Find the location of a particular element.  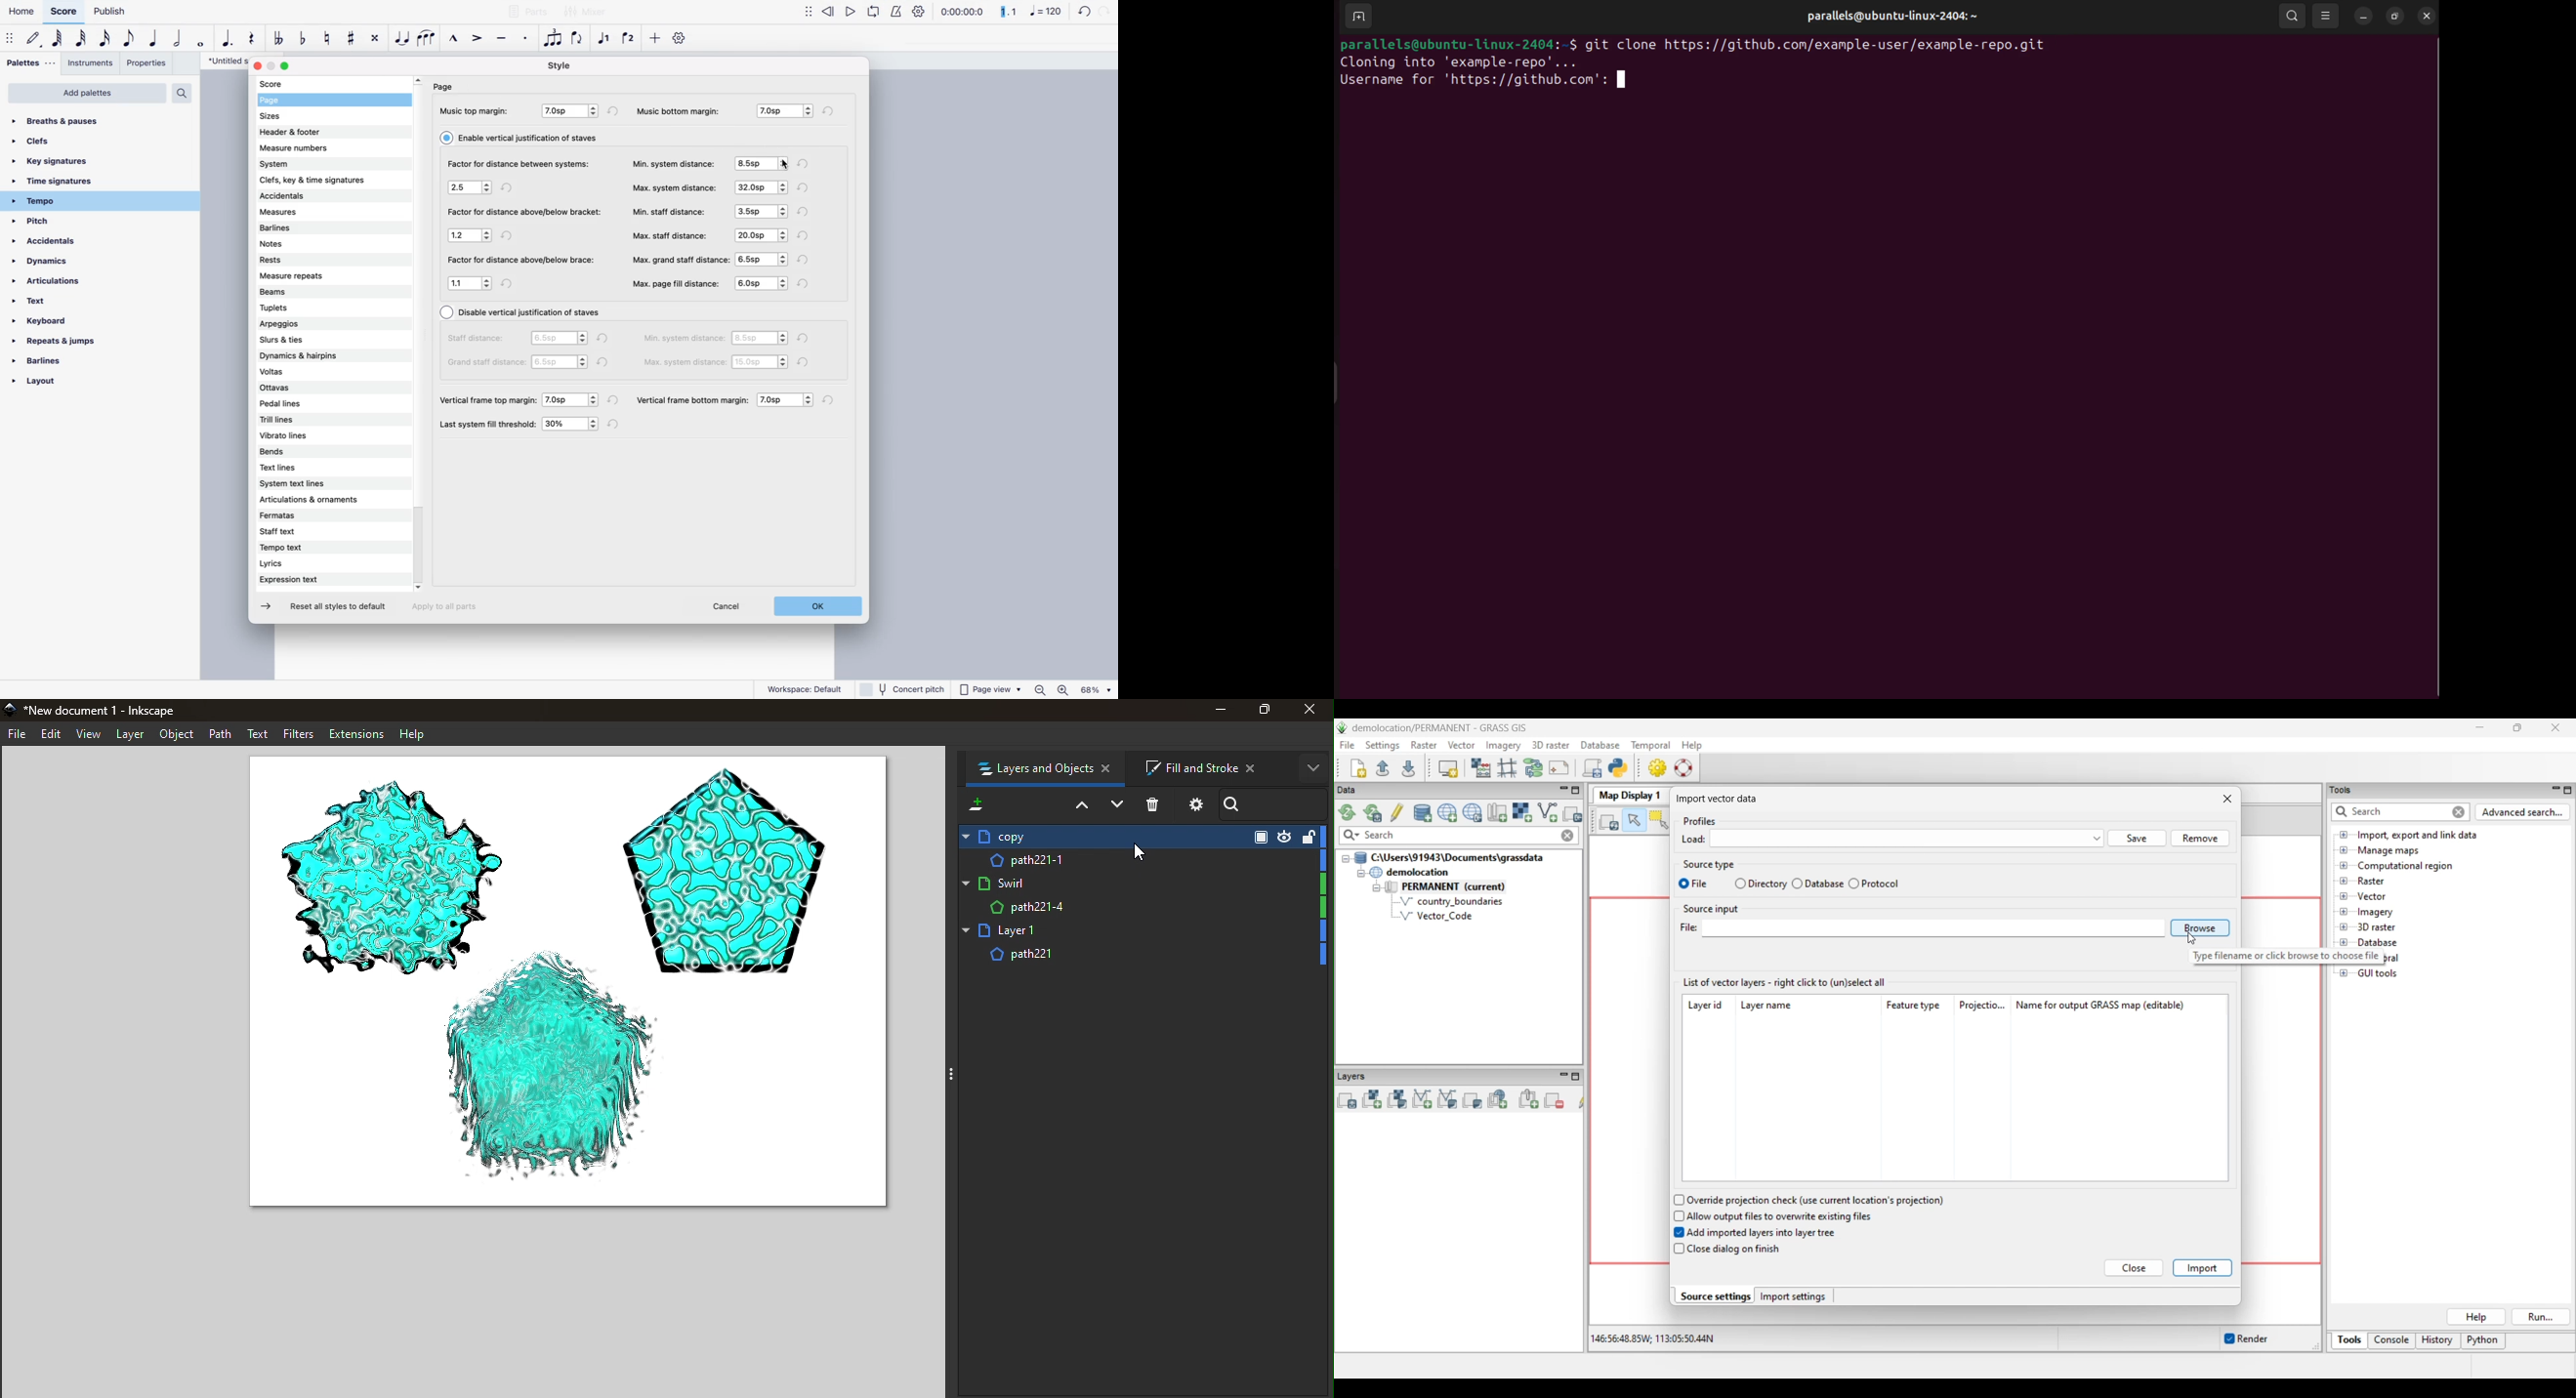

git clone https://github.com/example-user/example-repo.git is located at coordinates (1827, 44).